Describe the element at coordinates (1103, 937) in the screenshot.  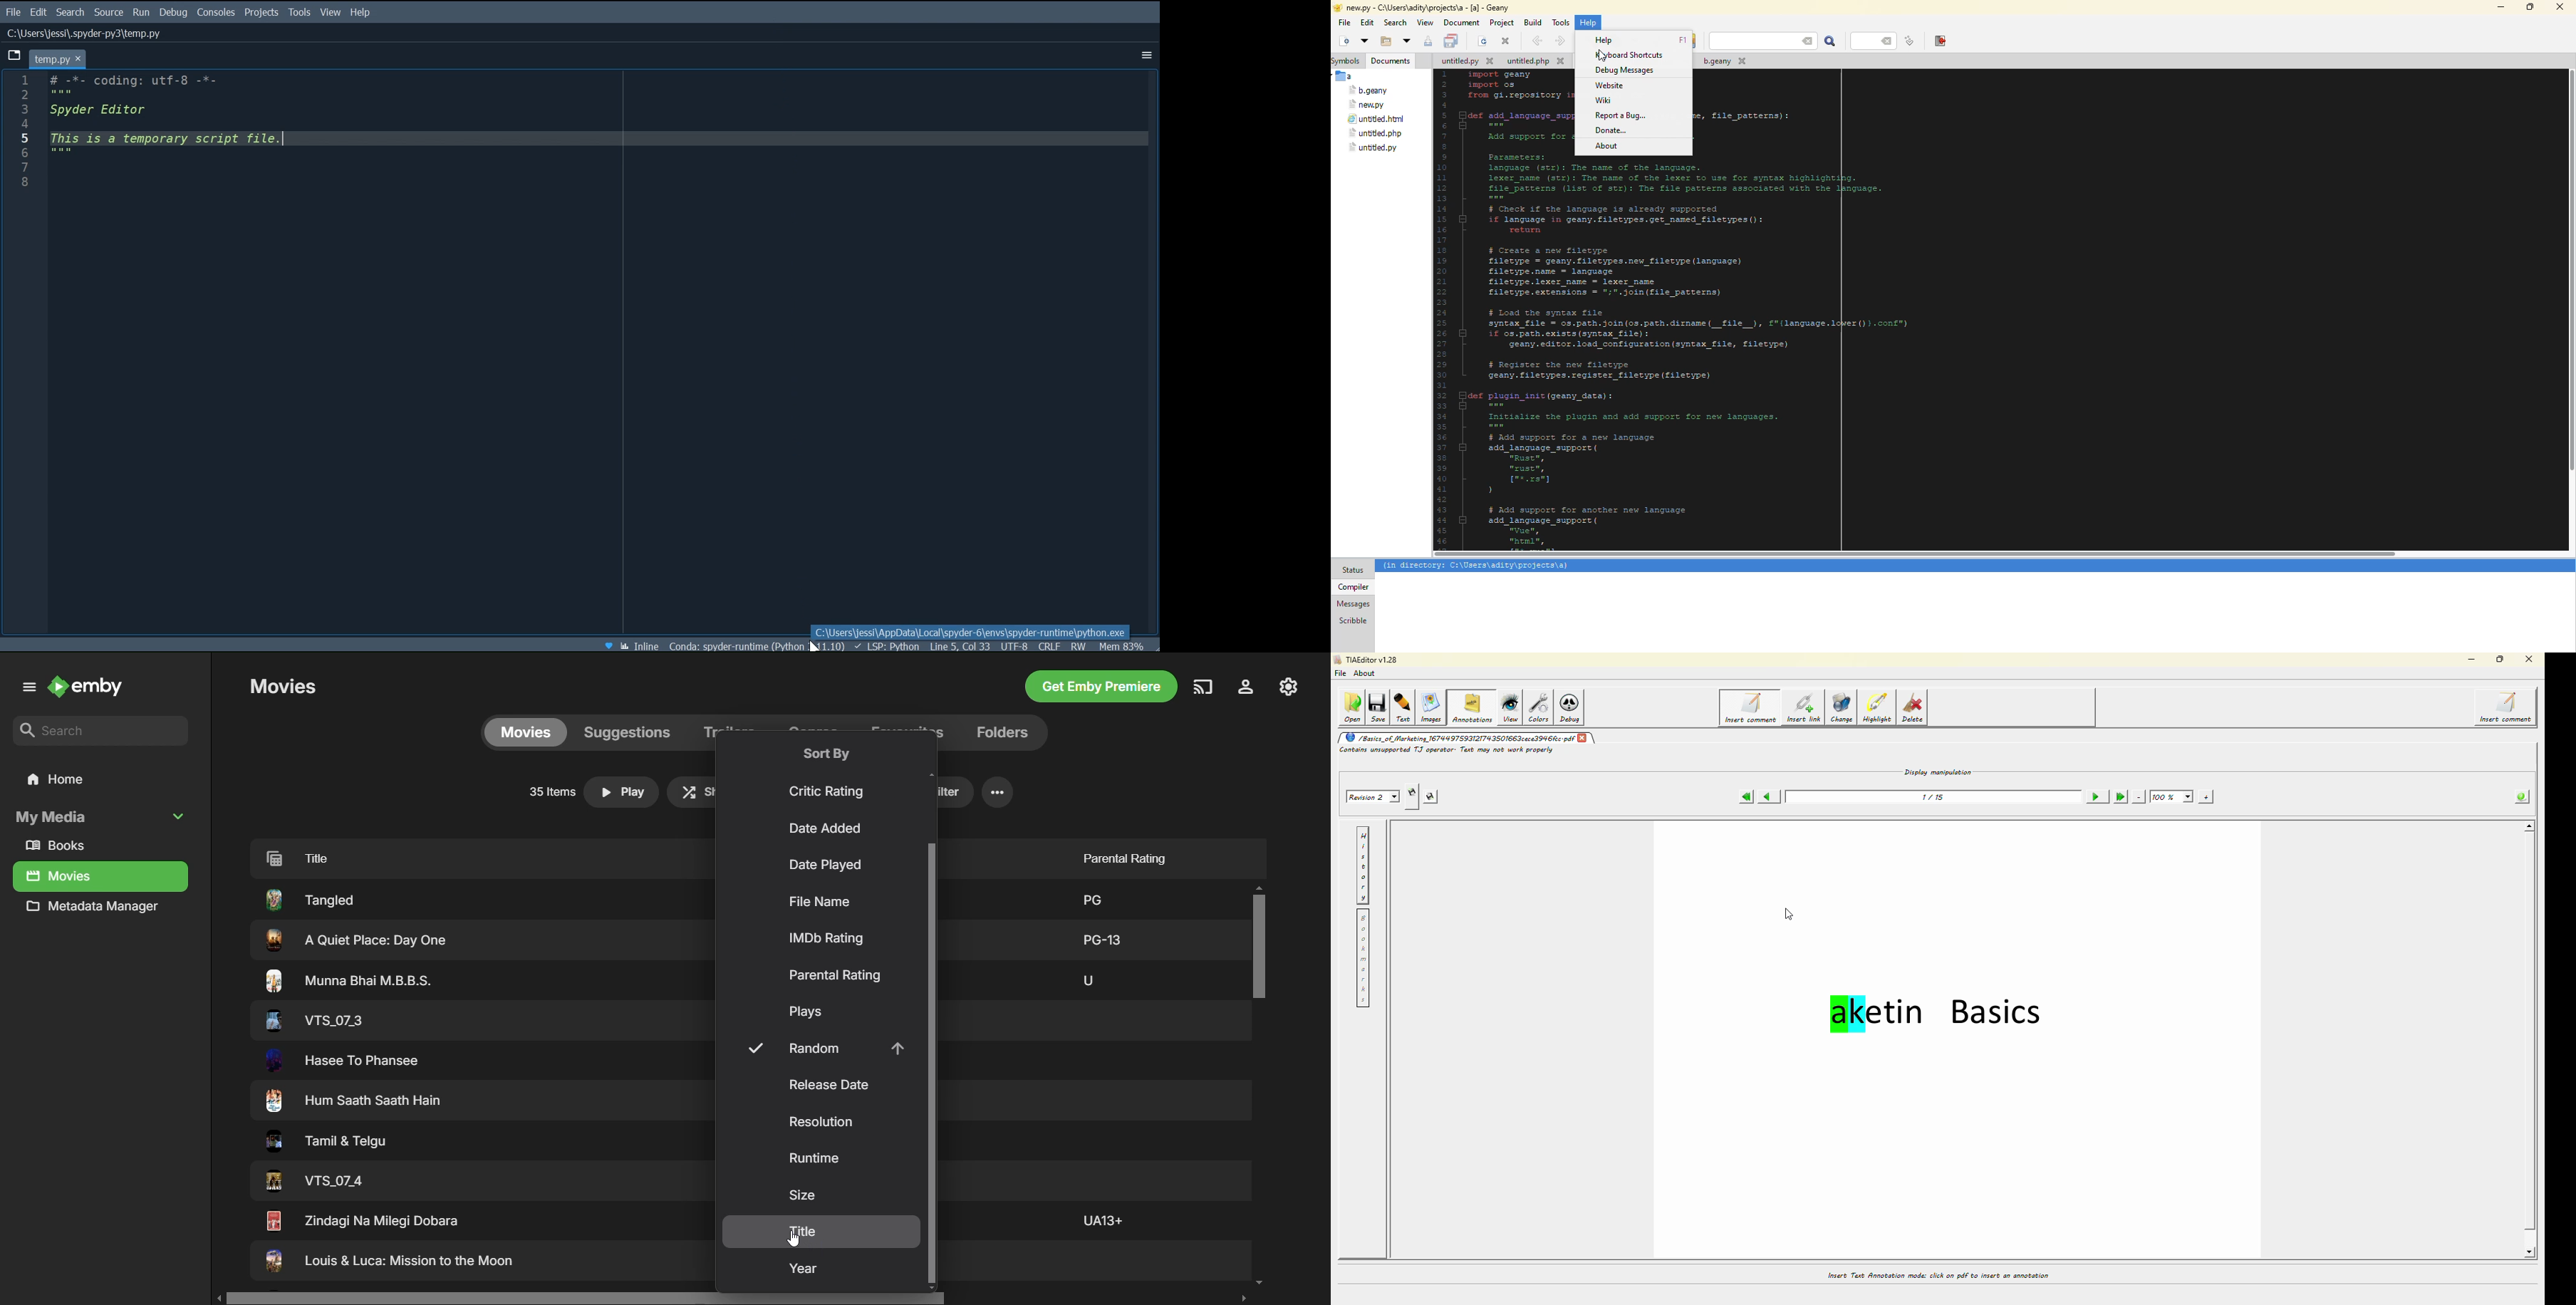
I see `` at that location.